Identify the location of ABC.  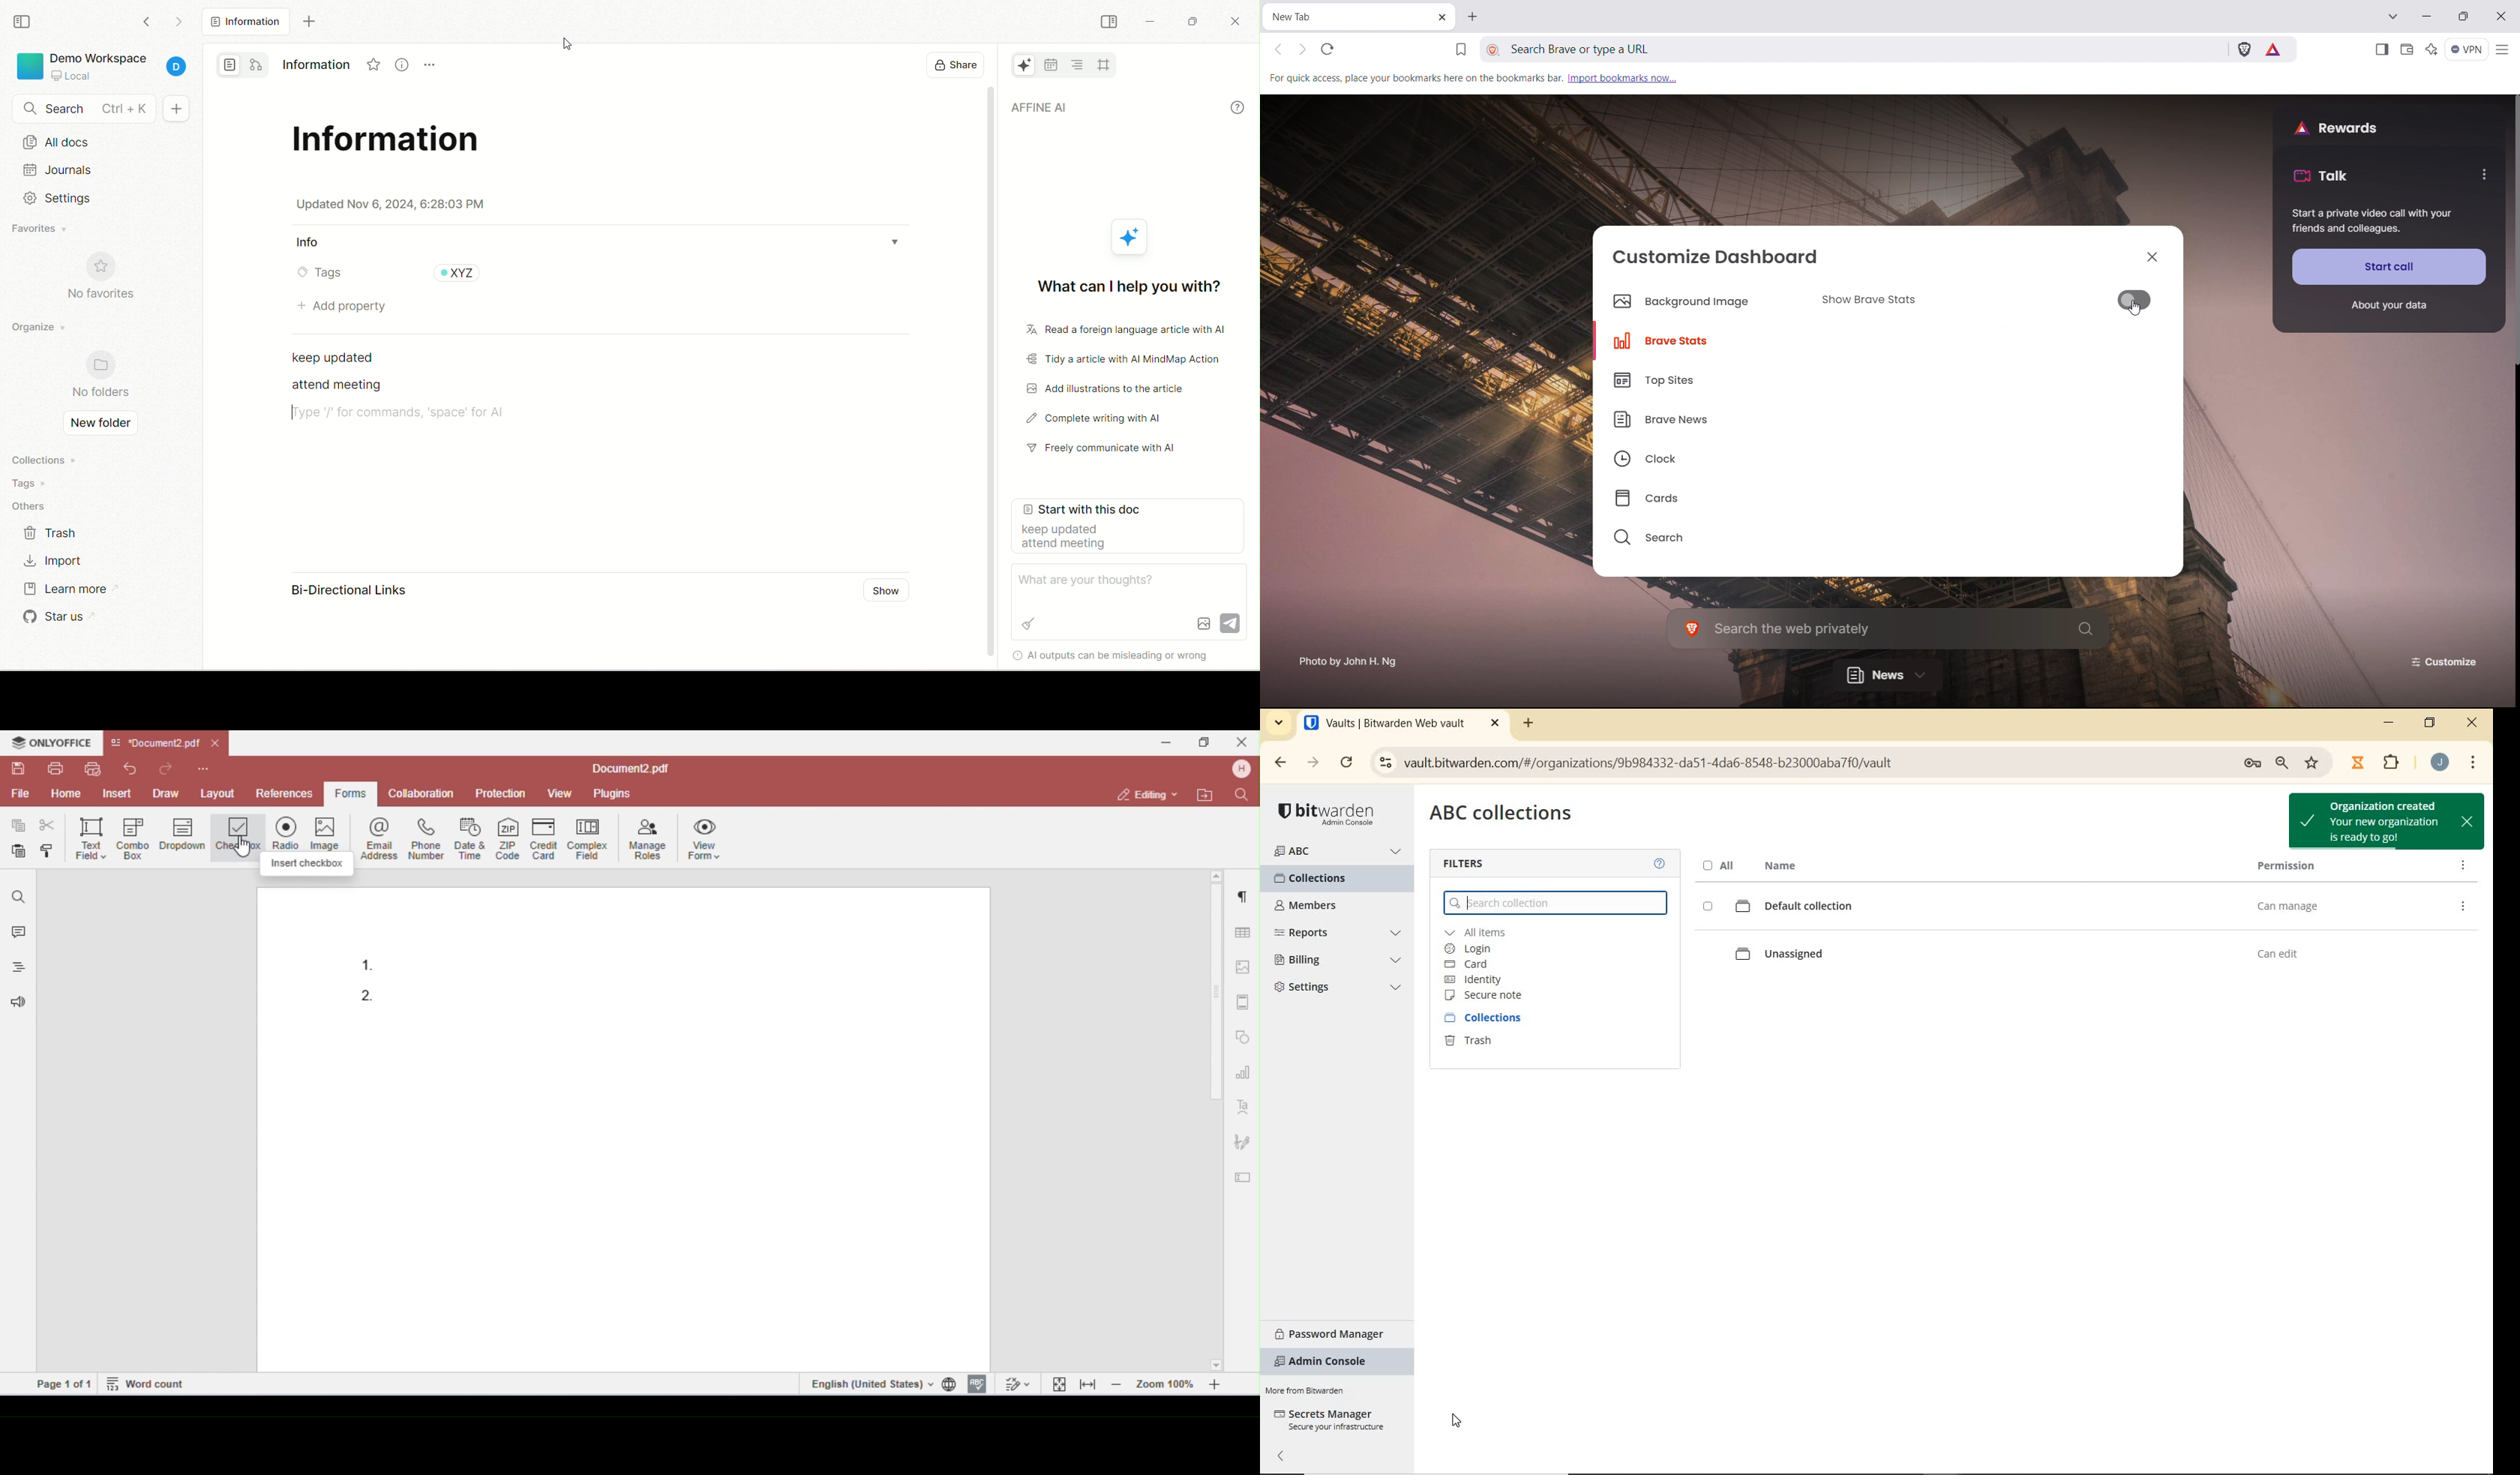
(1311, 852).